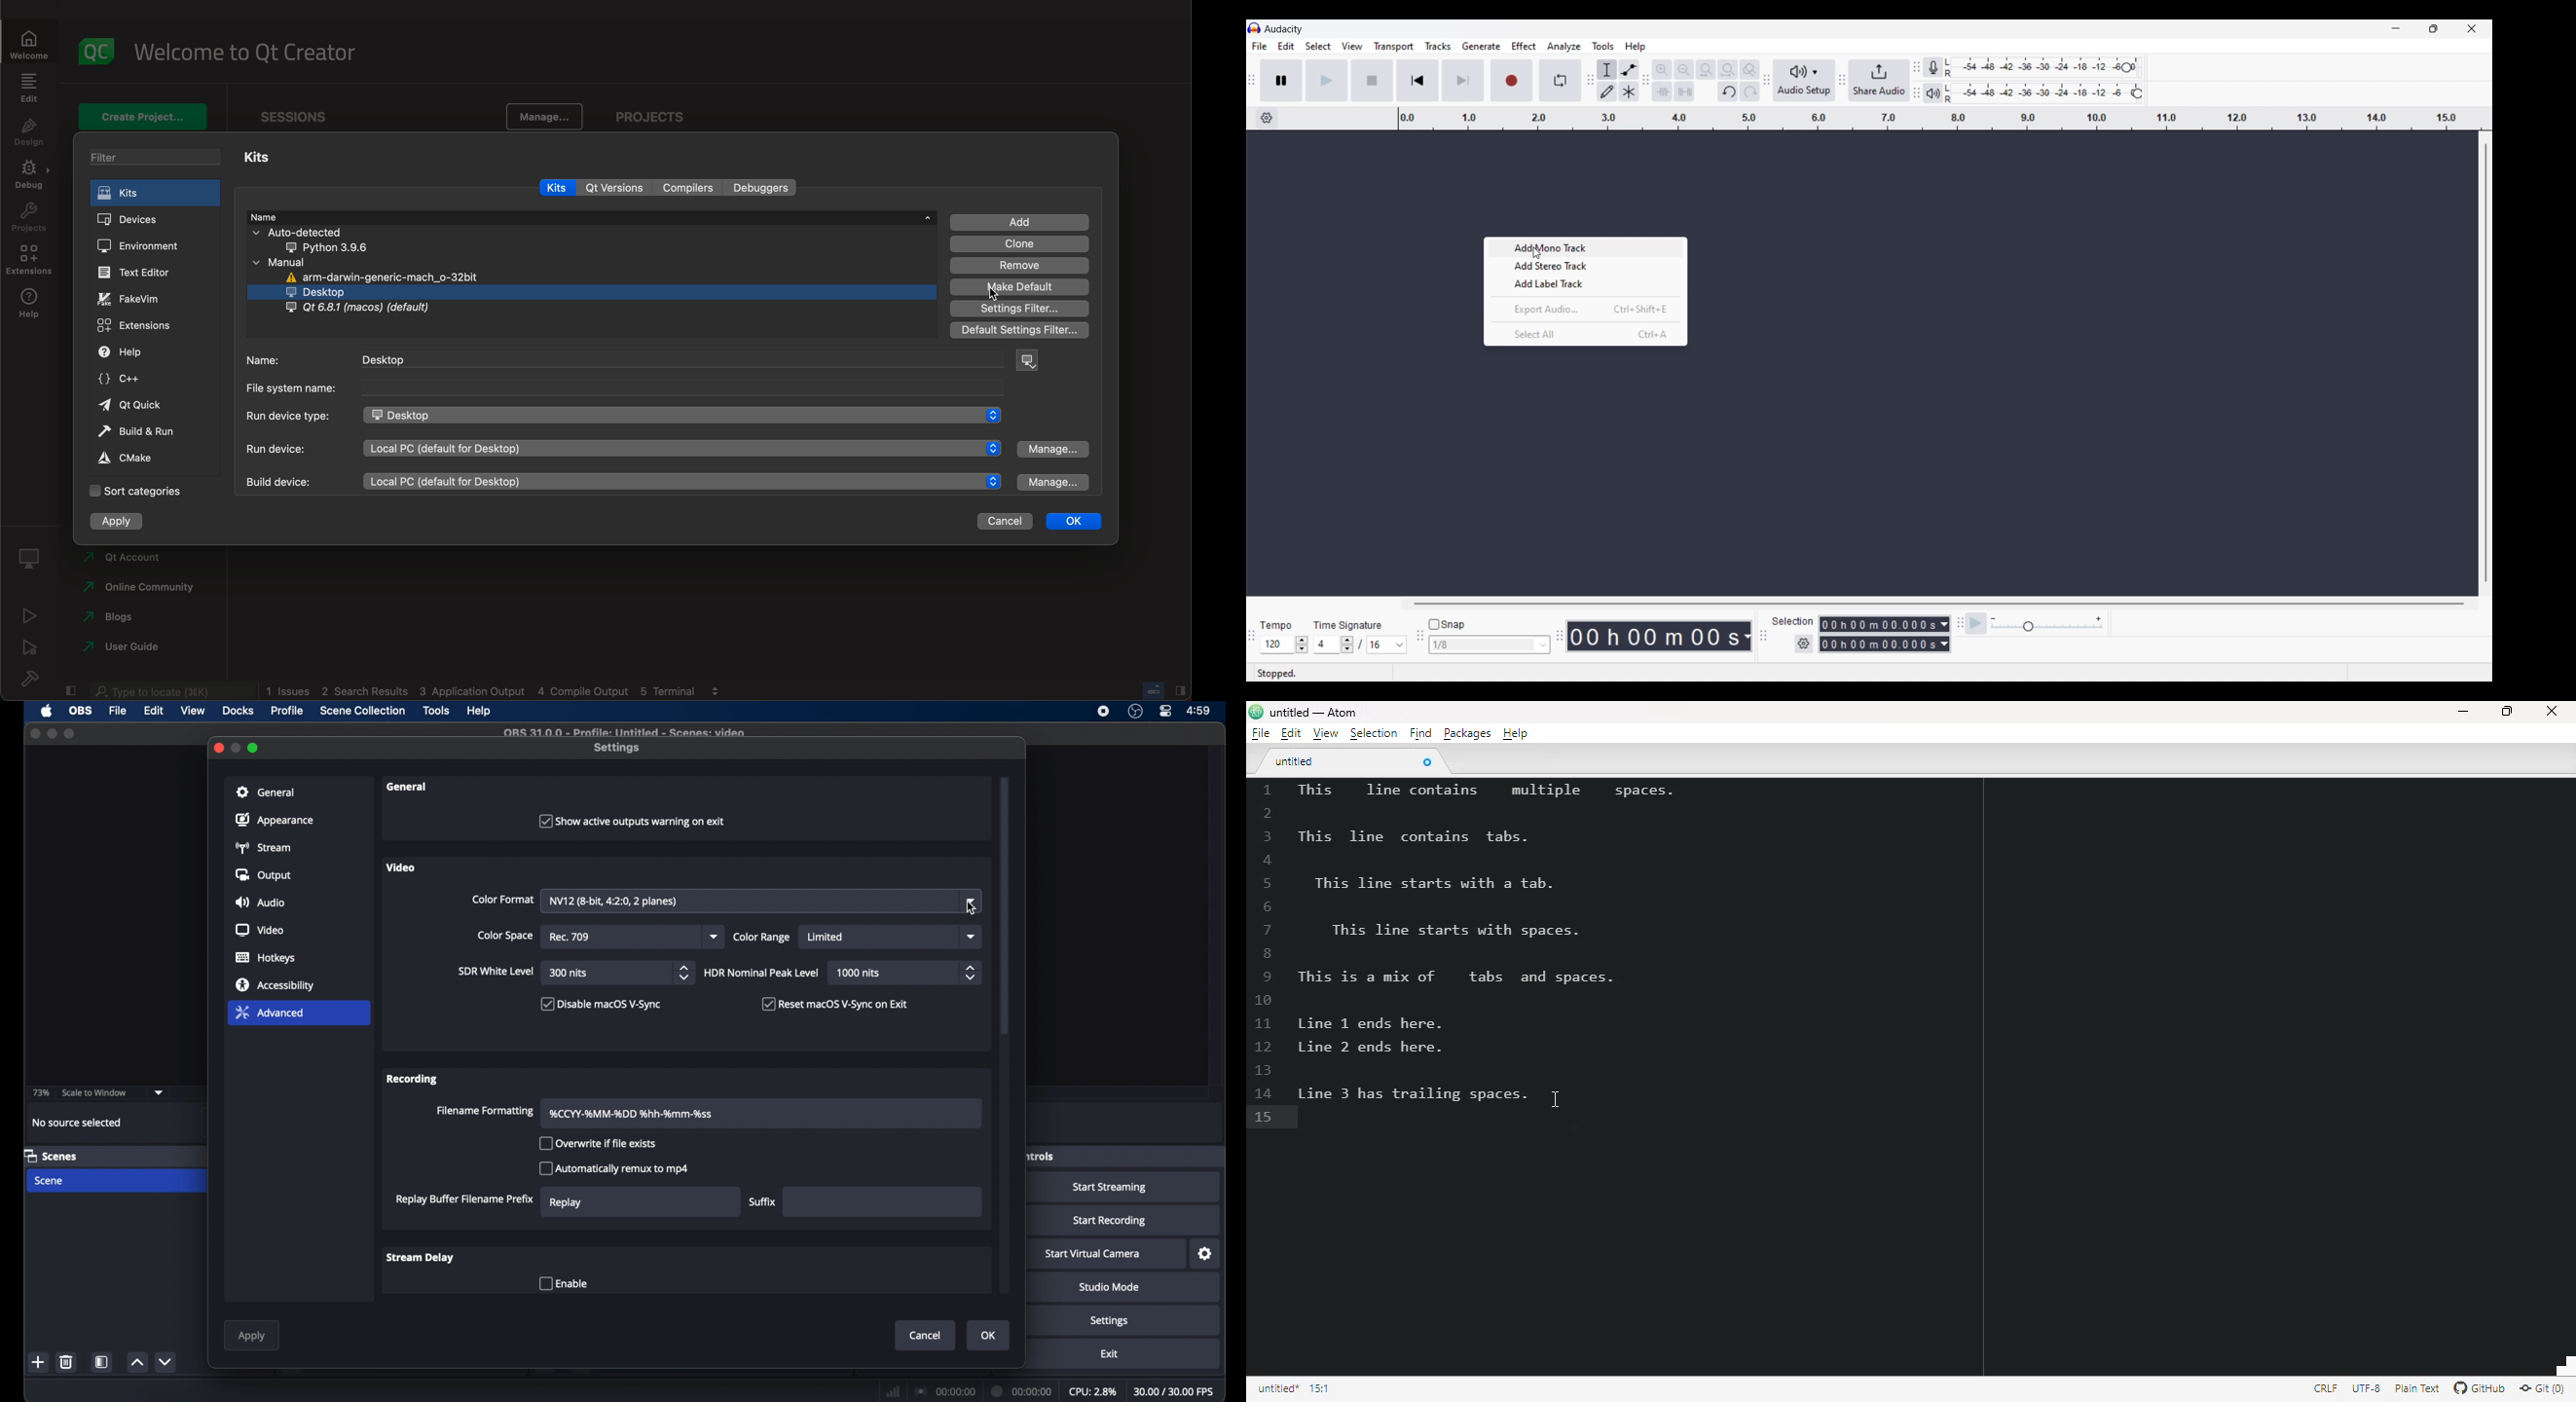  Describe the element at coordinates (412, 1079) in the screenshot. I see `recording` at that location.